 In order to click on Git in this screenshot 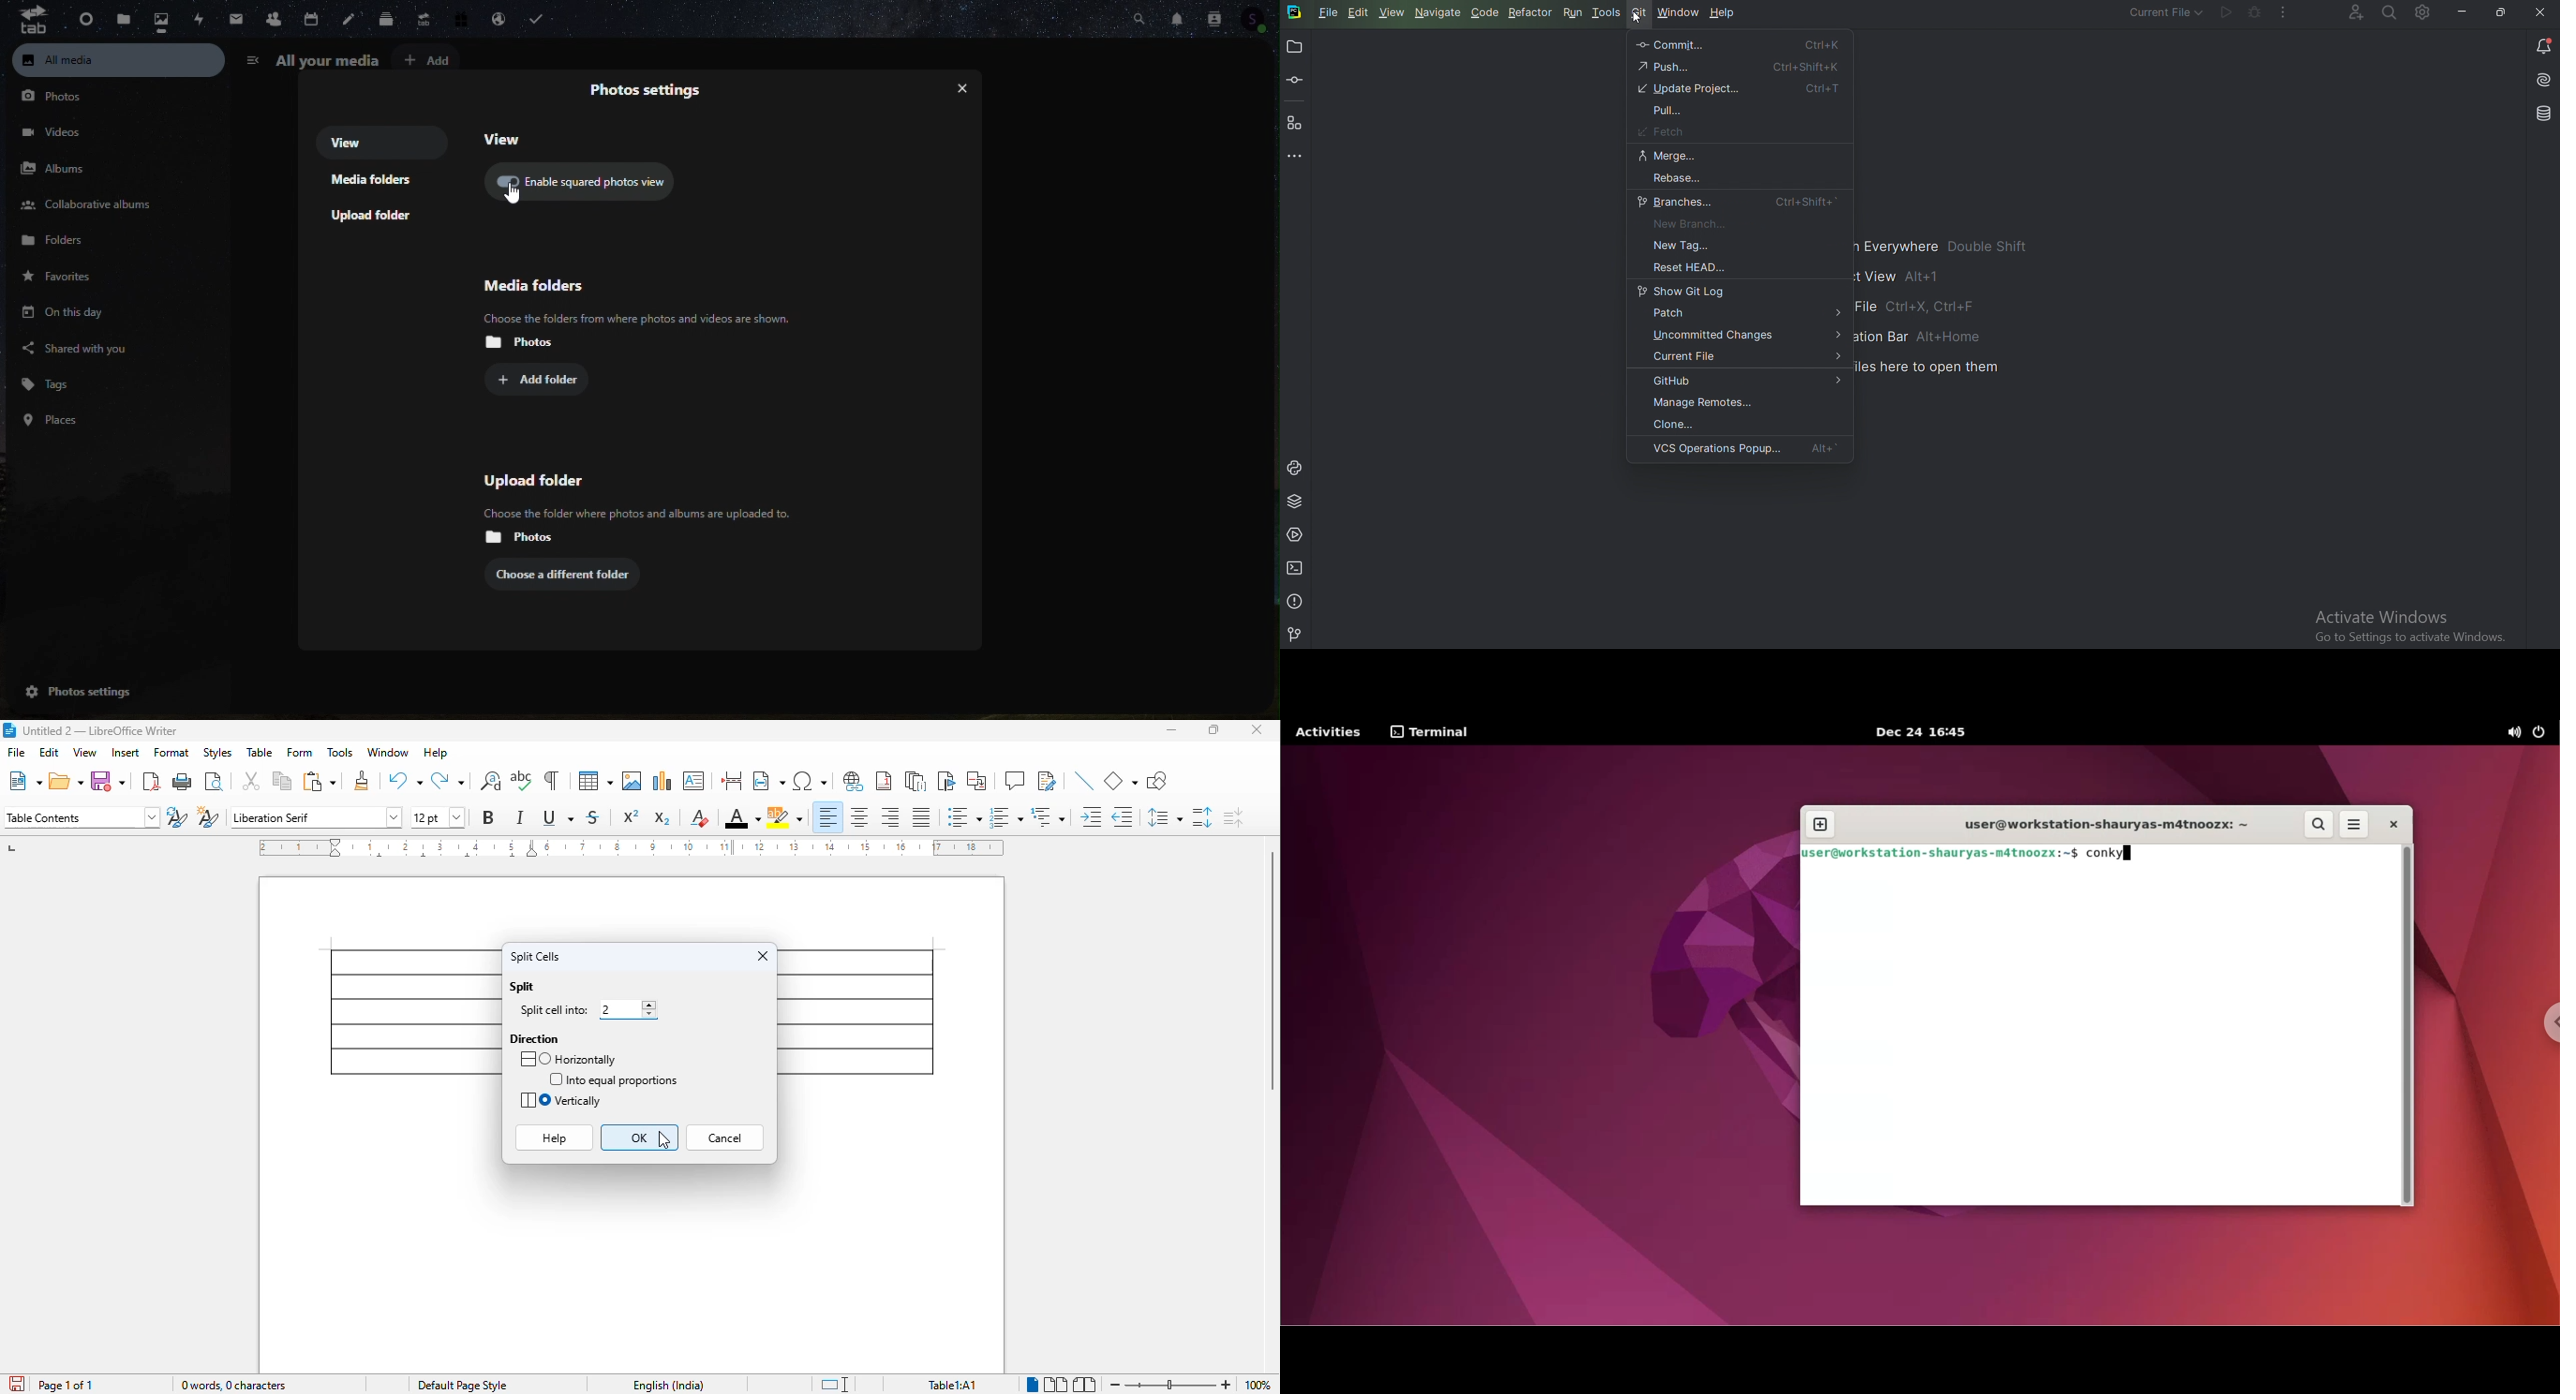, I will do `click(1641, 11)`.